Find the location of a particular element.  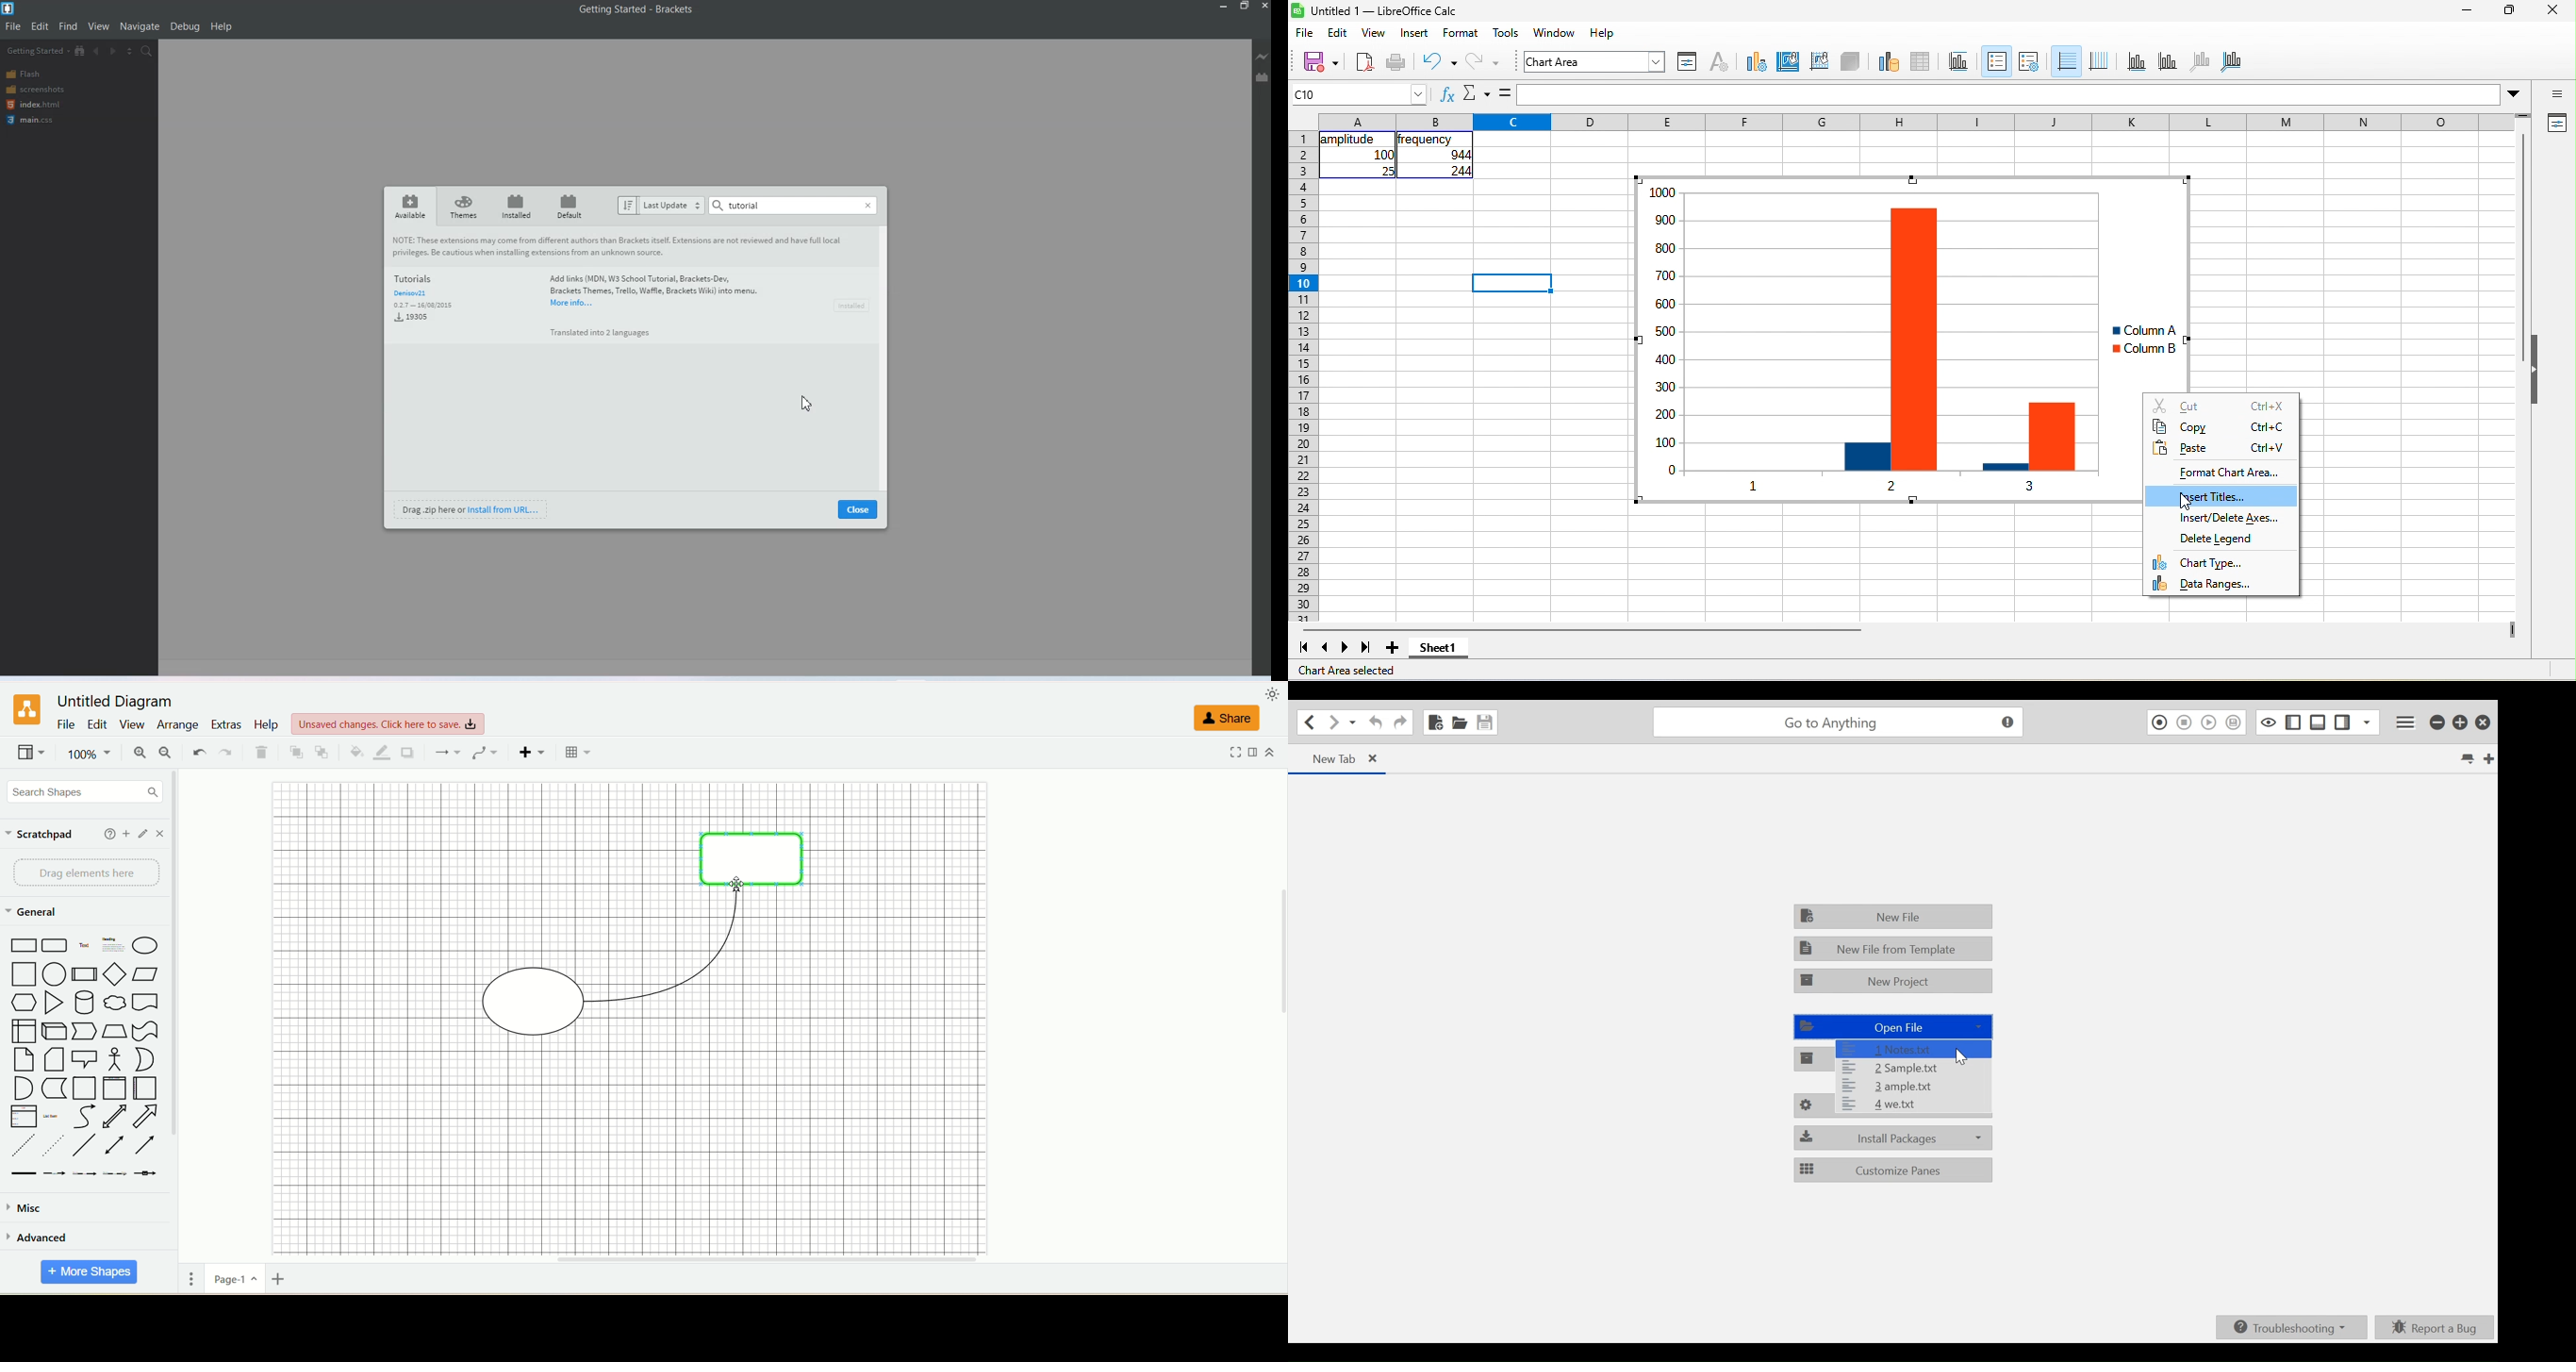

Collapse/Expand is located at coordinates (2535, 369).